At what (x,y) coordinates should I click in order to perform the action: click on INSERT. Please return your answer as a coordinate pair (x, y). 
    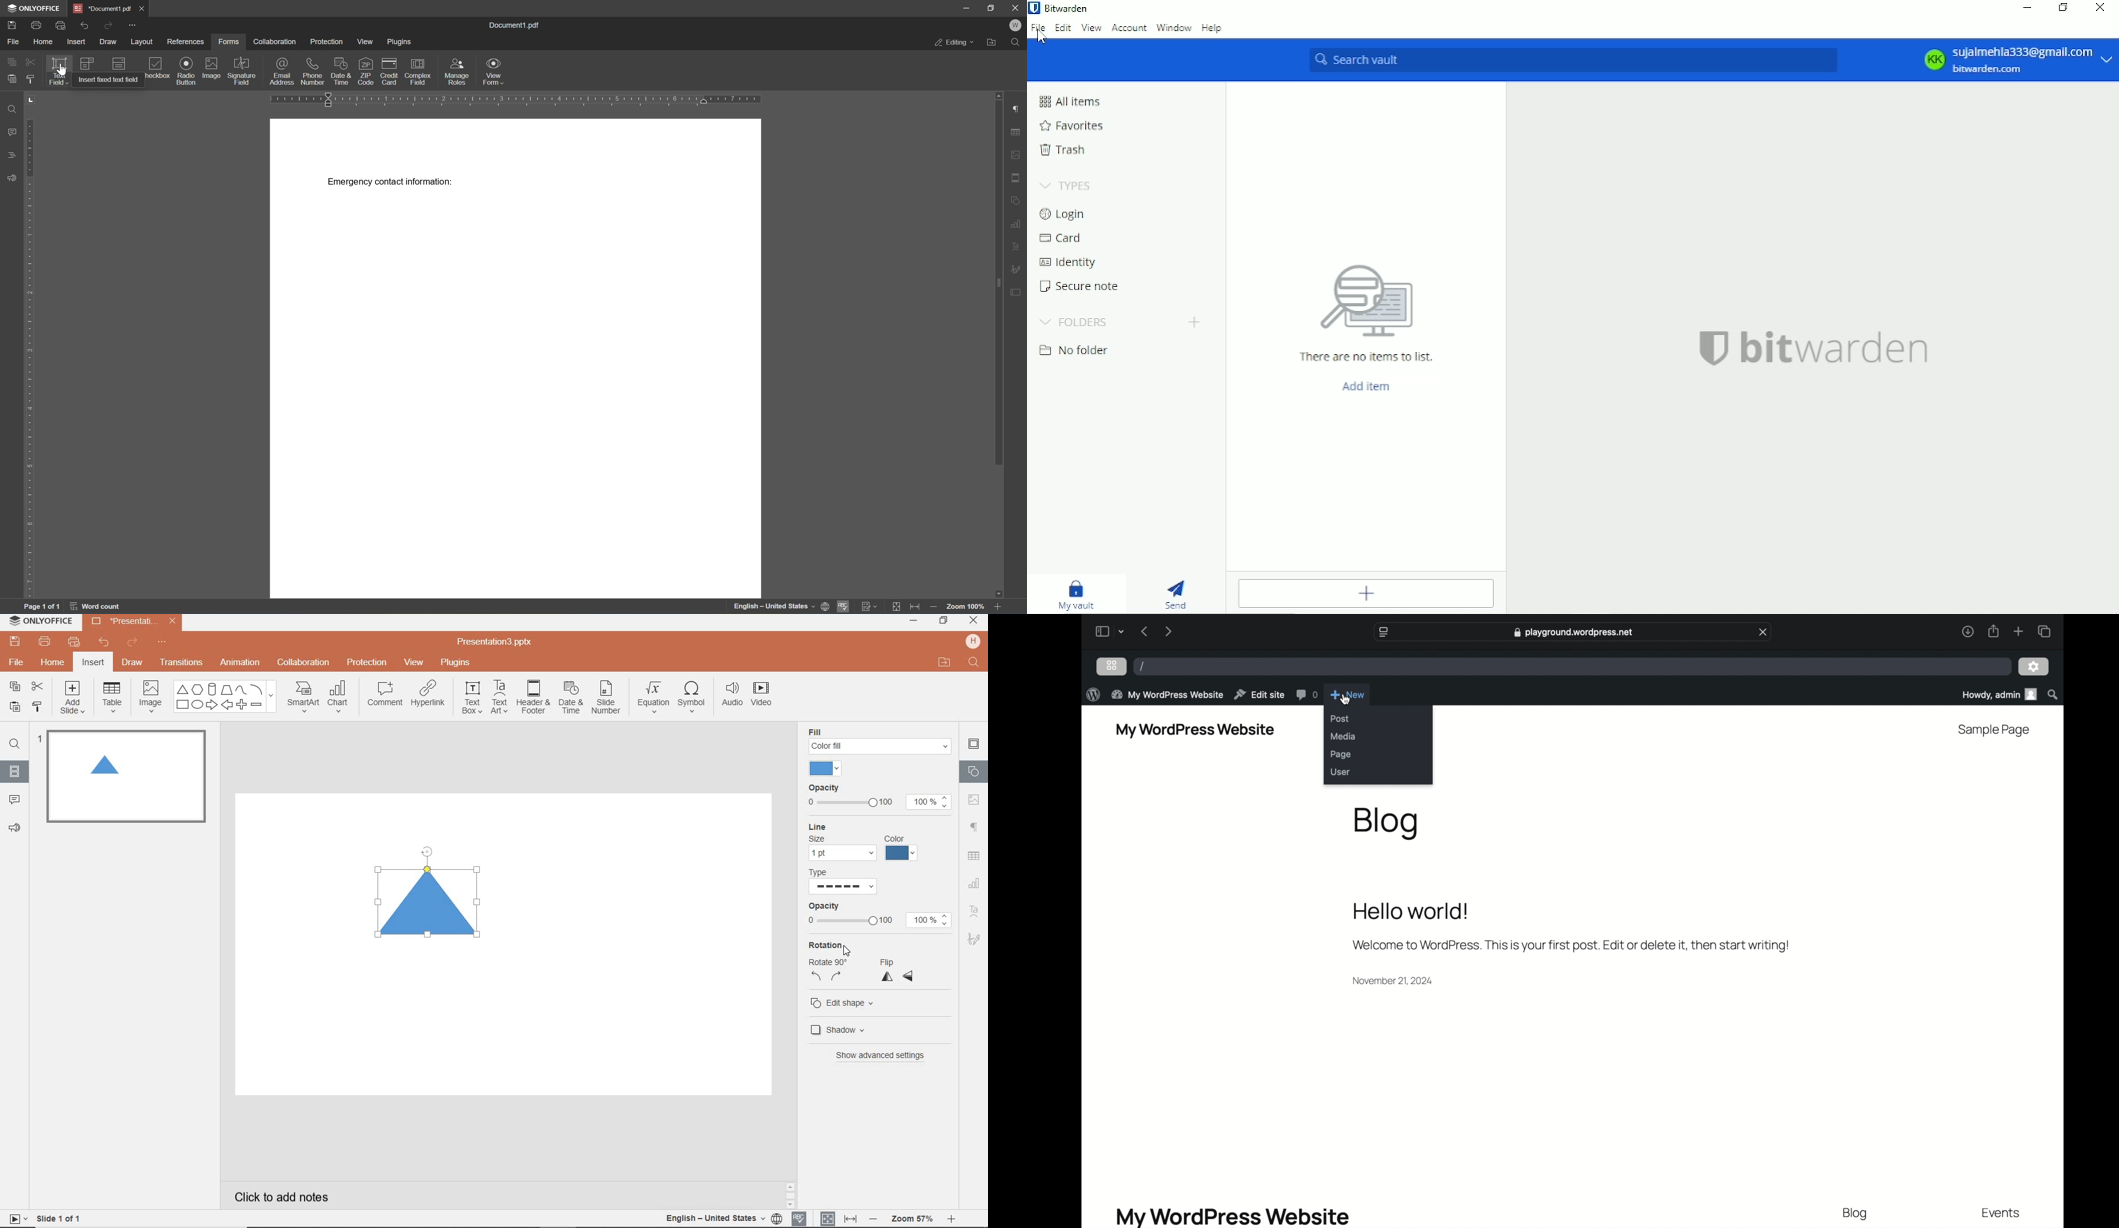
    Looking at the image, I should click on (92, 663).